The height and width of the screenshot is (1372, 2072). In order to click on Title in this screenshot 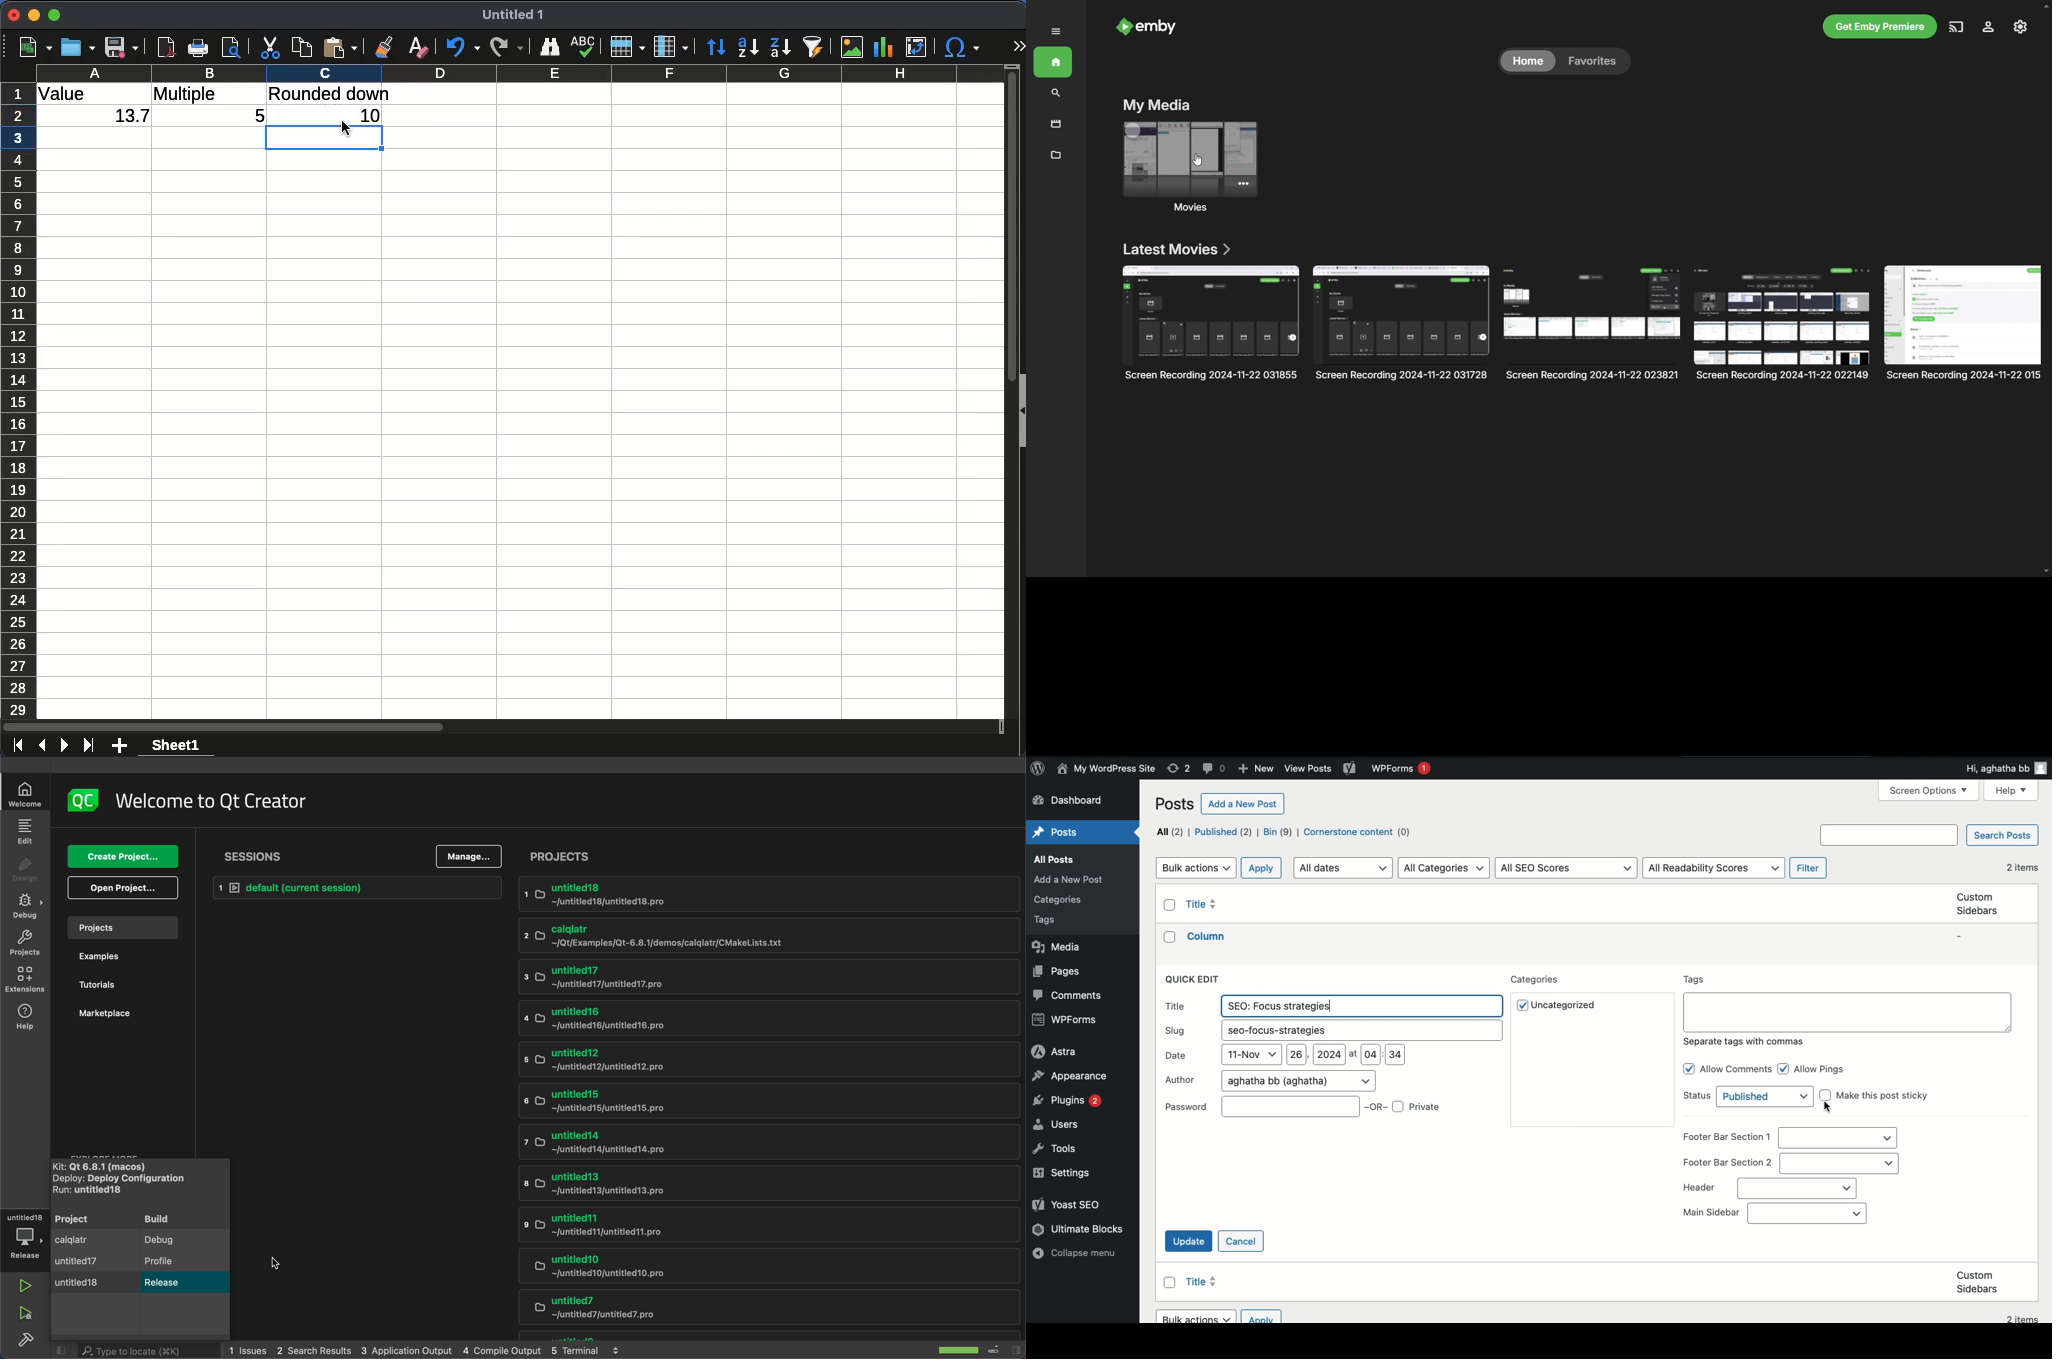, I will do `click(1203, 1283)`.